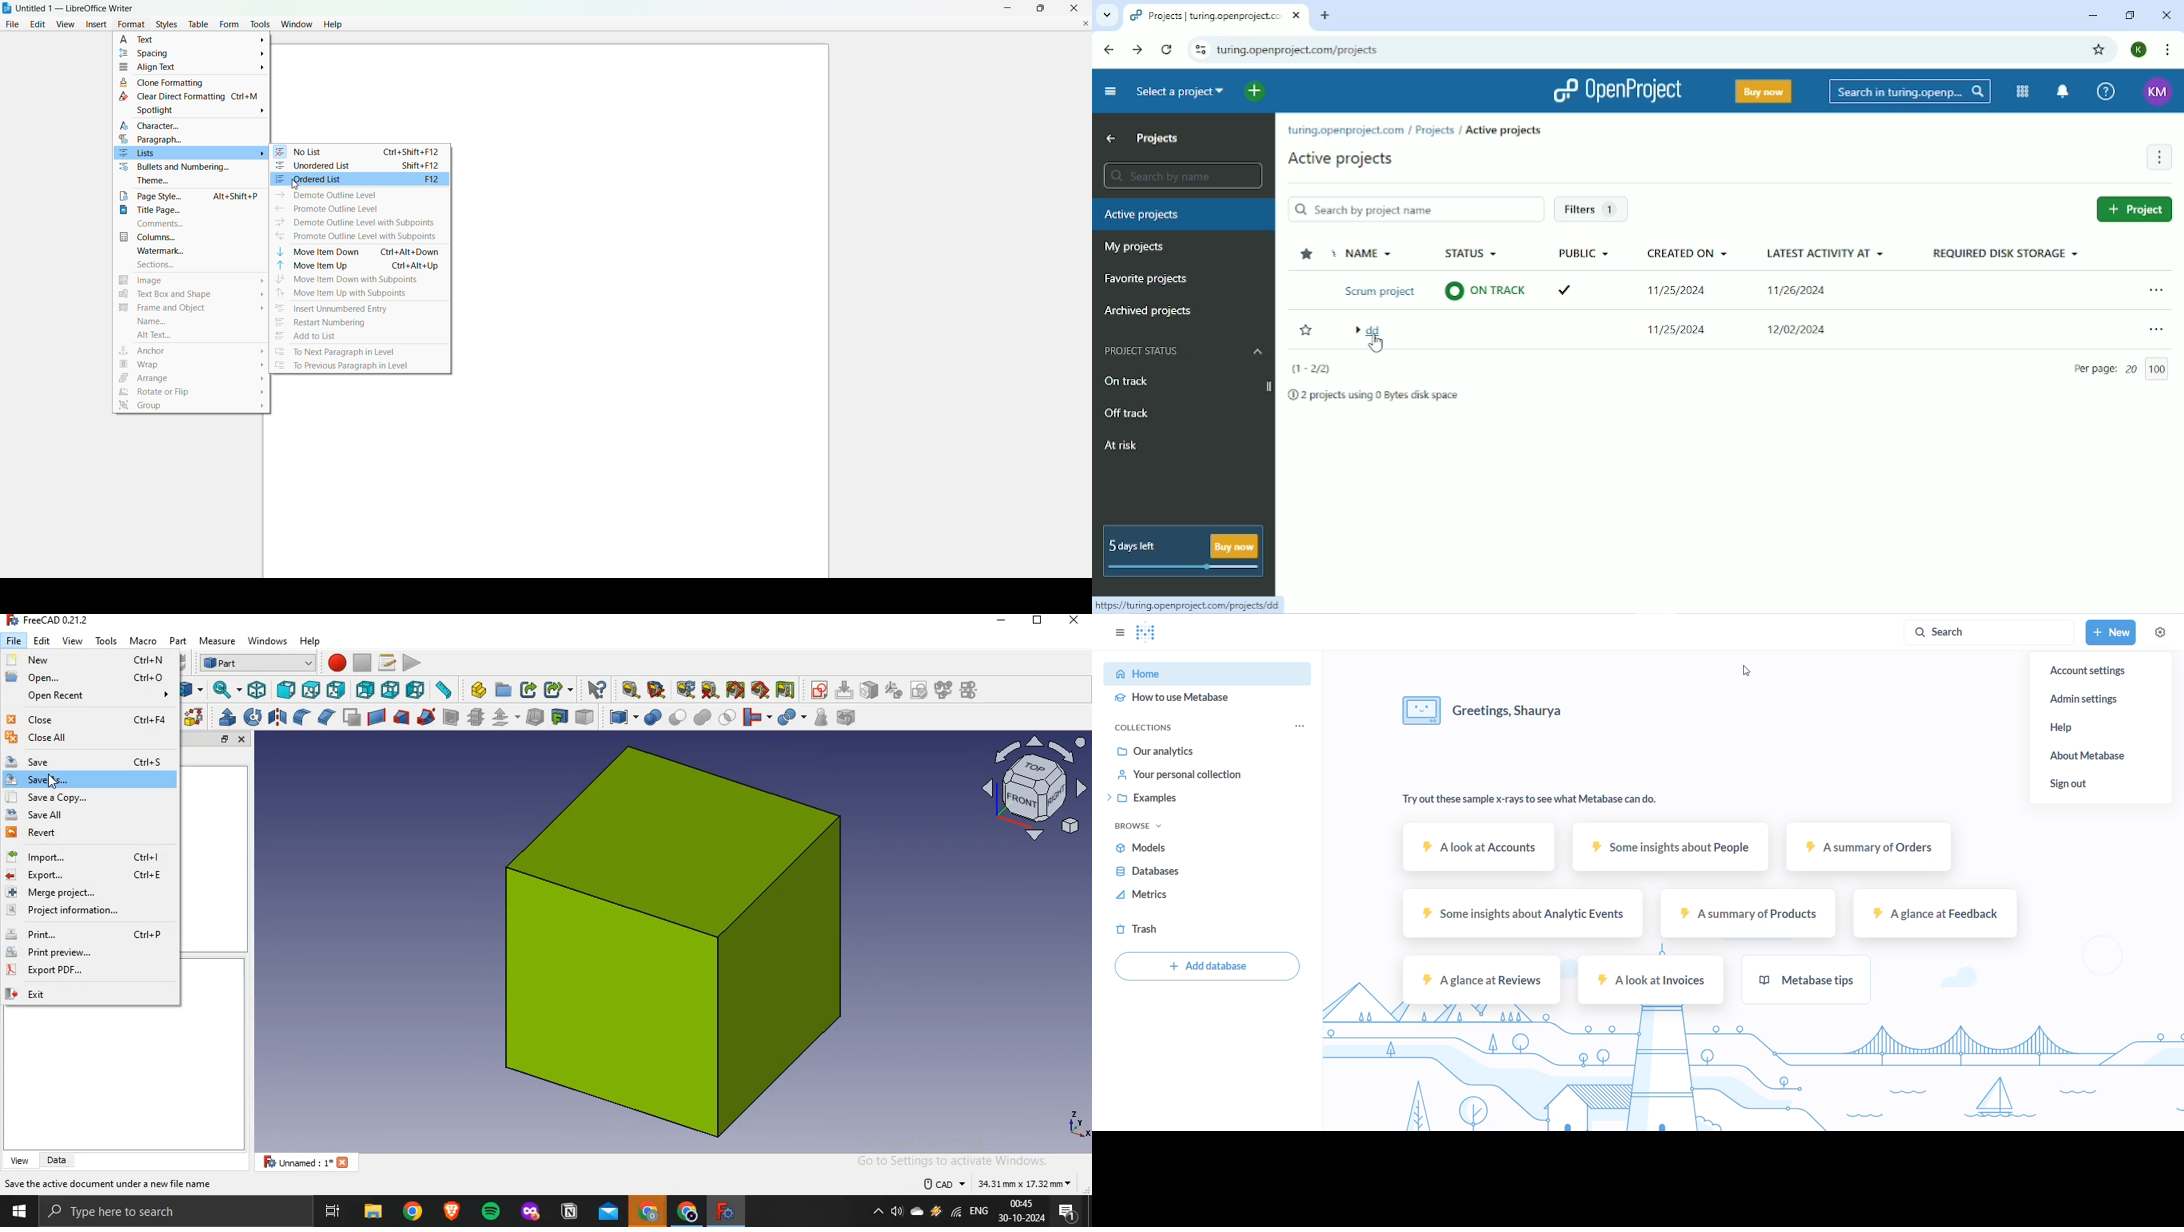 The height and width of the screenshot is (1232, 2184). I want to click on close document, so click(1086, 23).